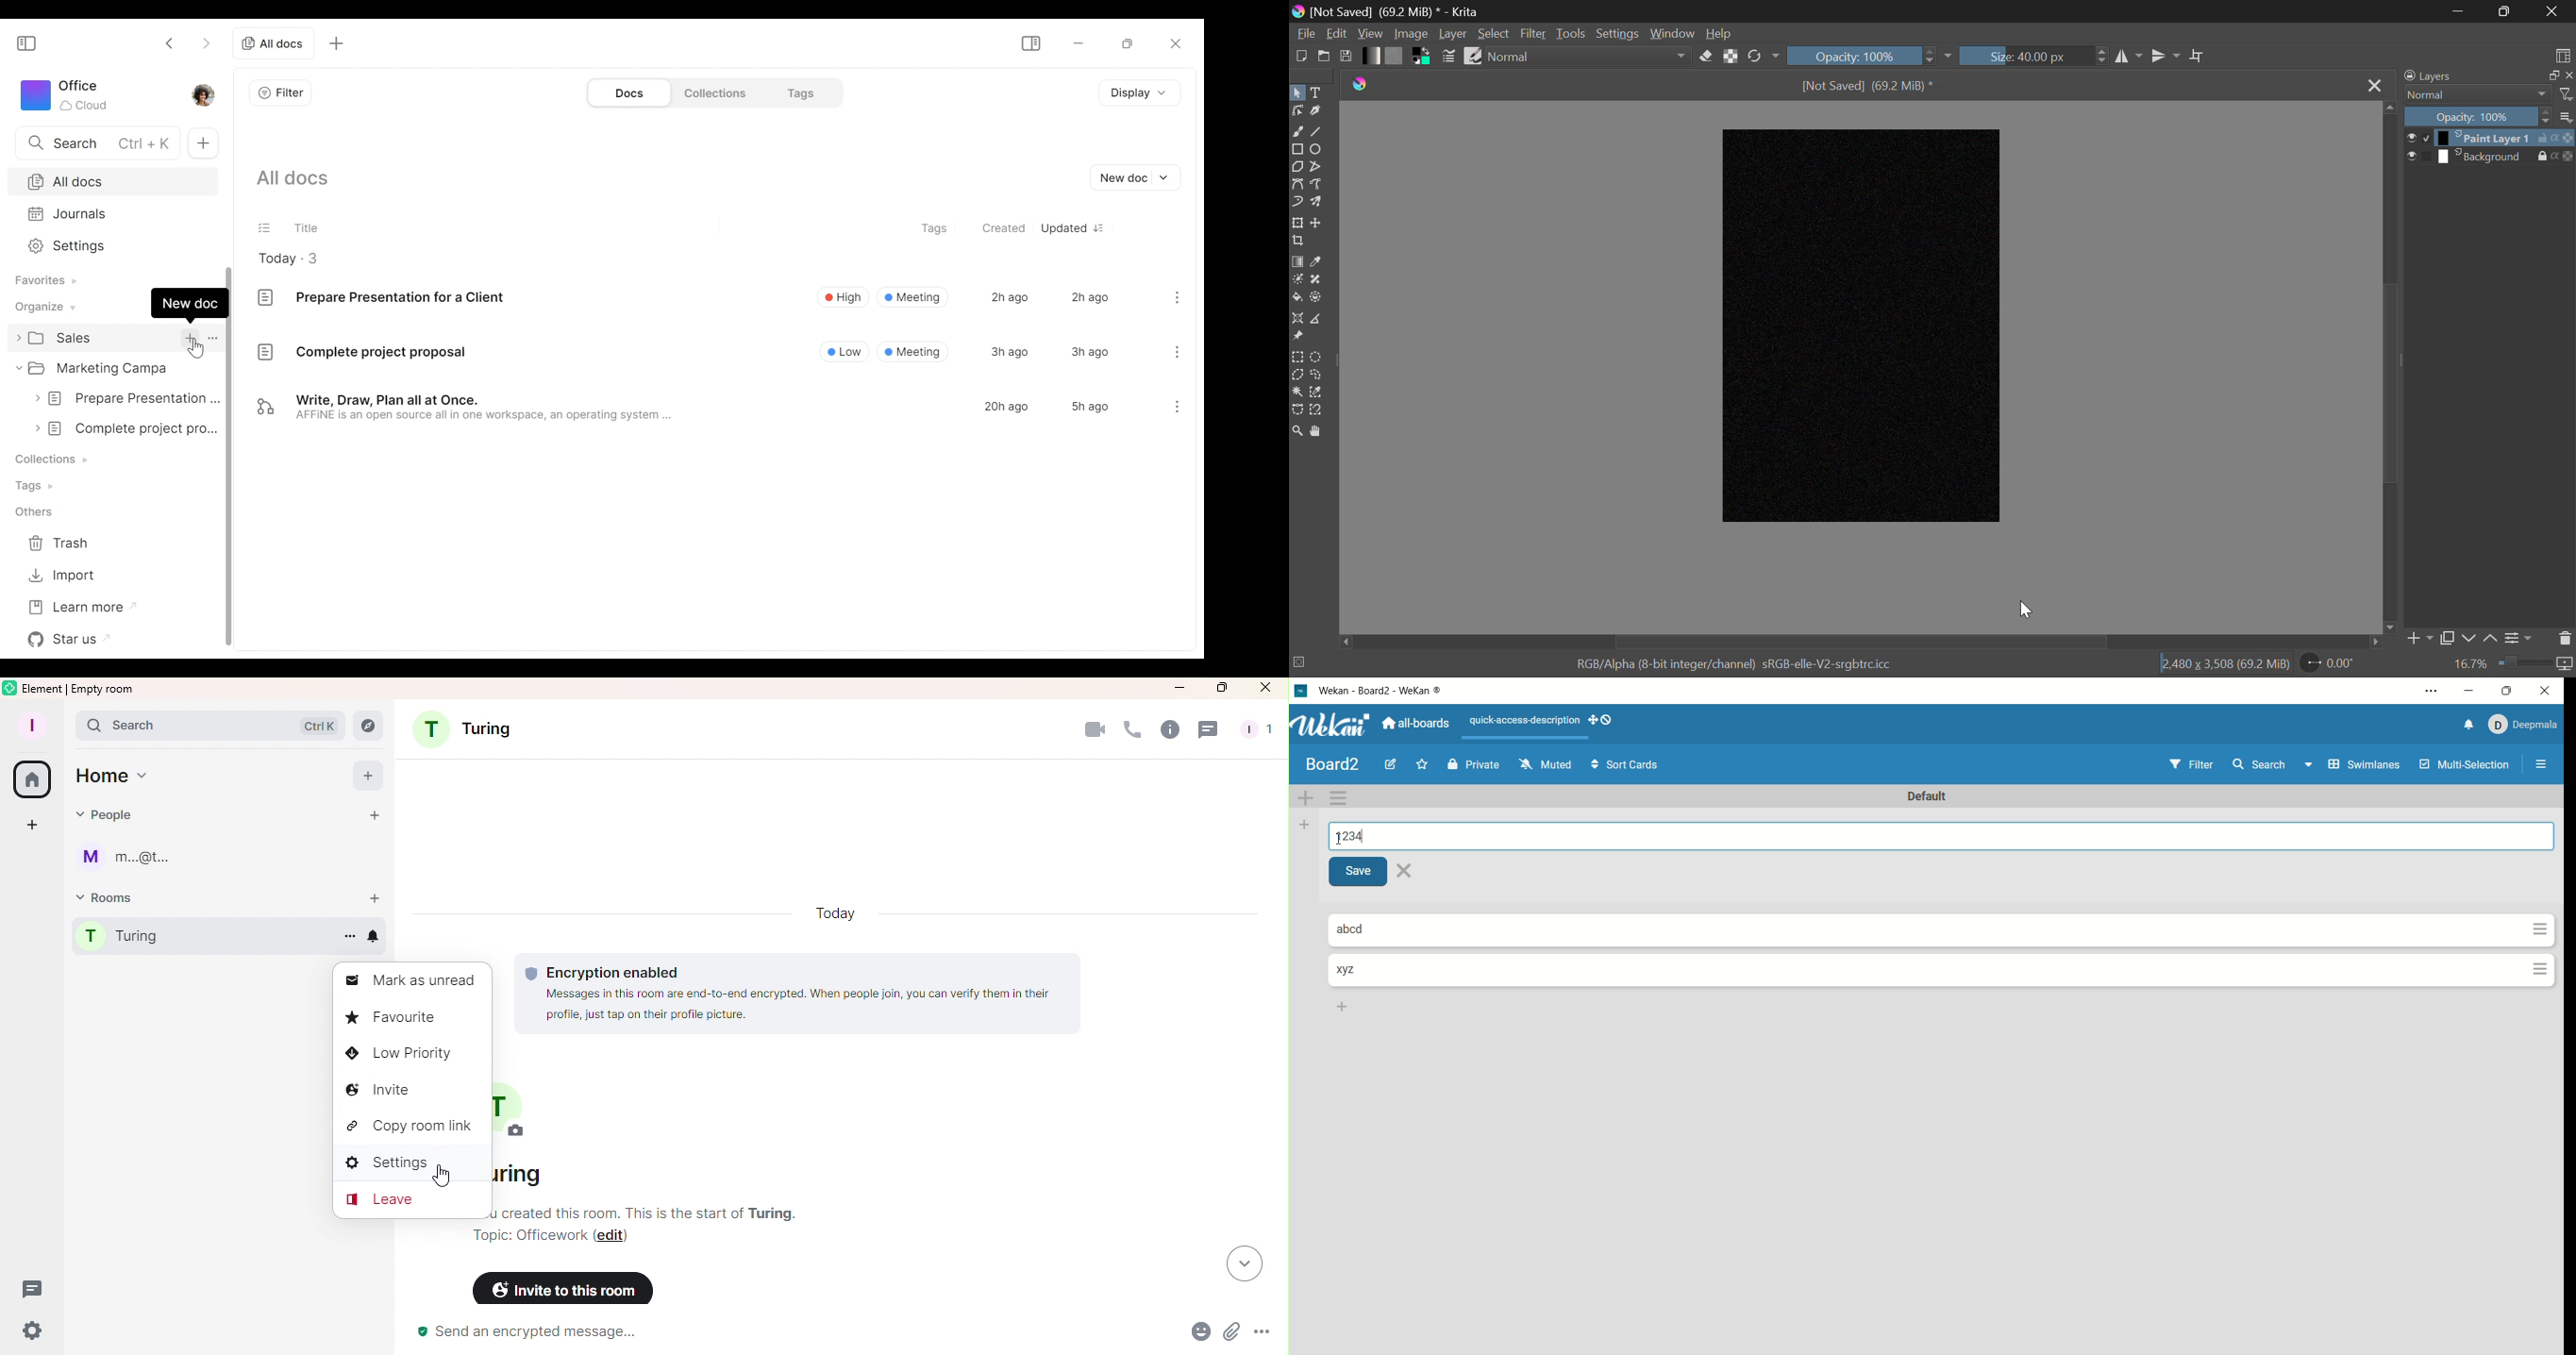  I want to click on Rooms, so click(112, 896).